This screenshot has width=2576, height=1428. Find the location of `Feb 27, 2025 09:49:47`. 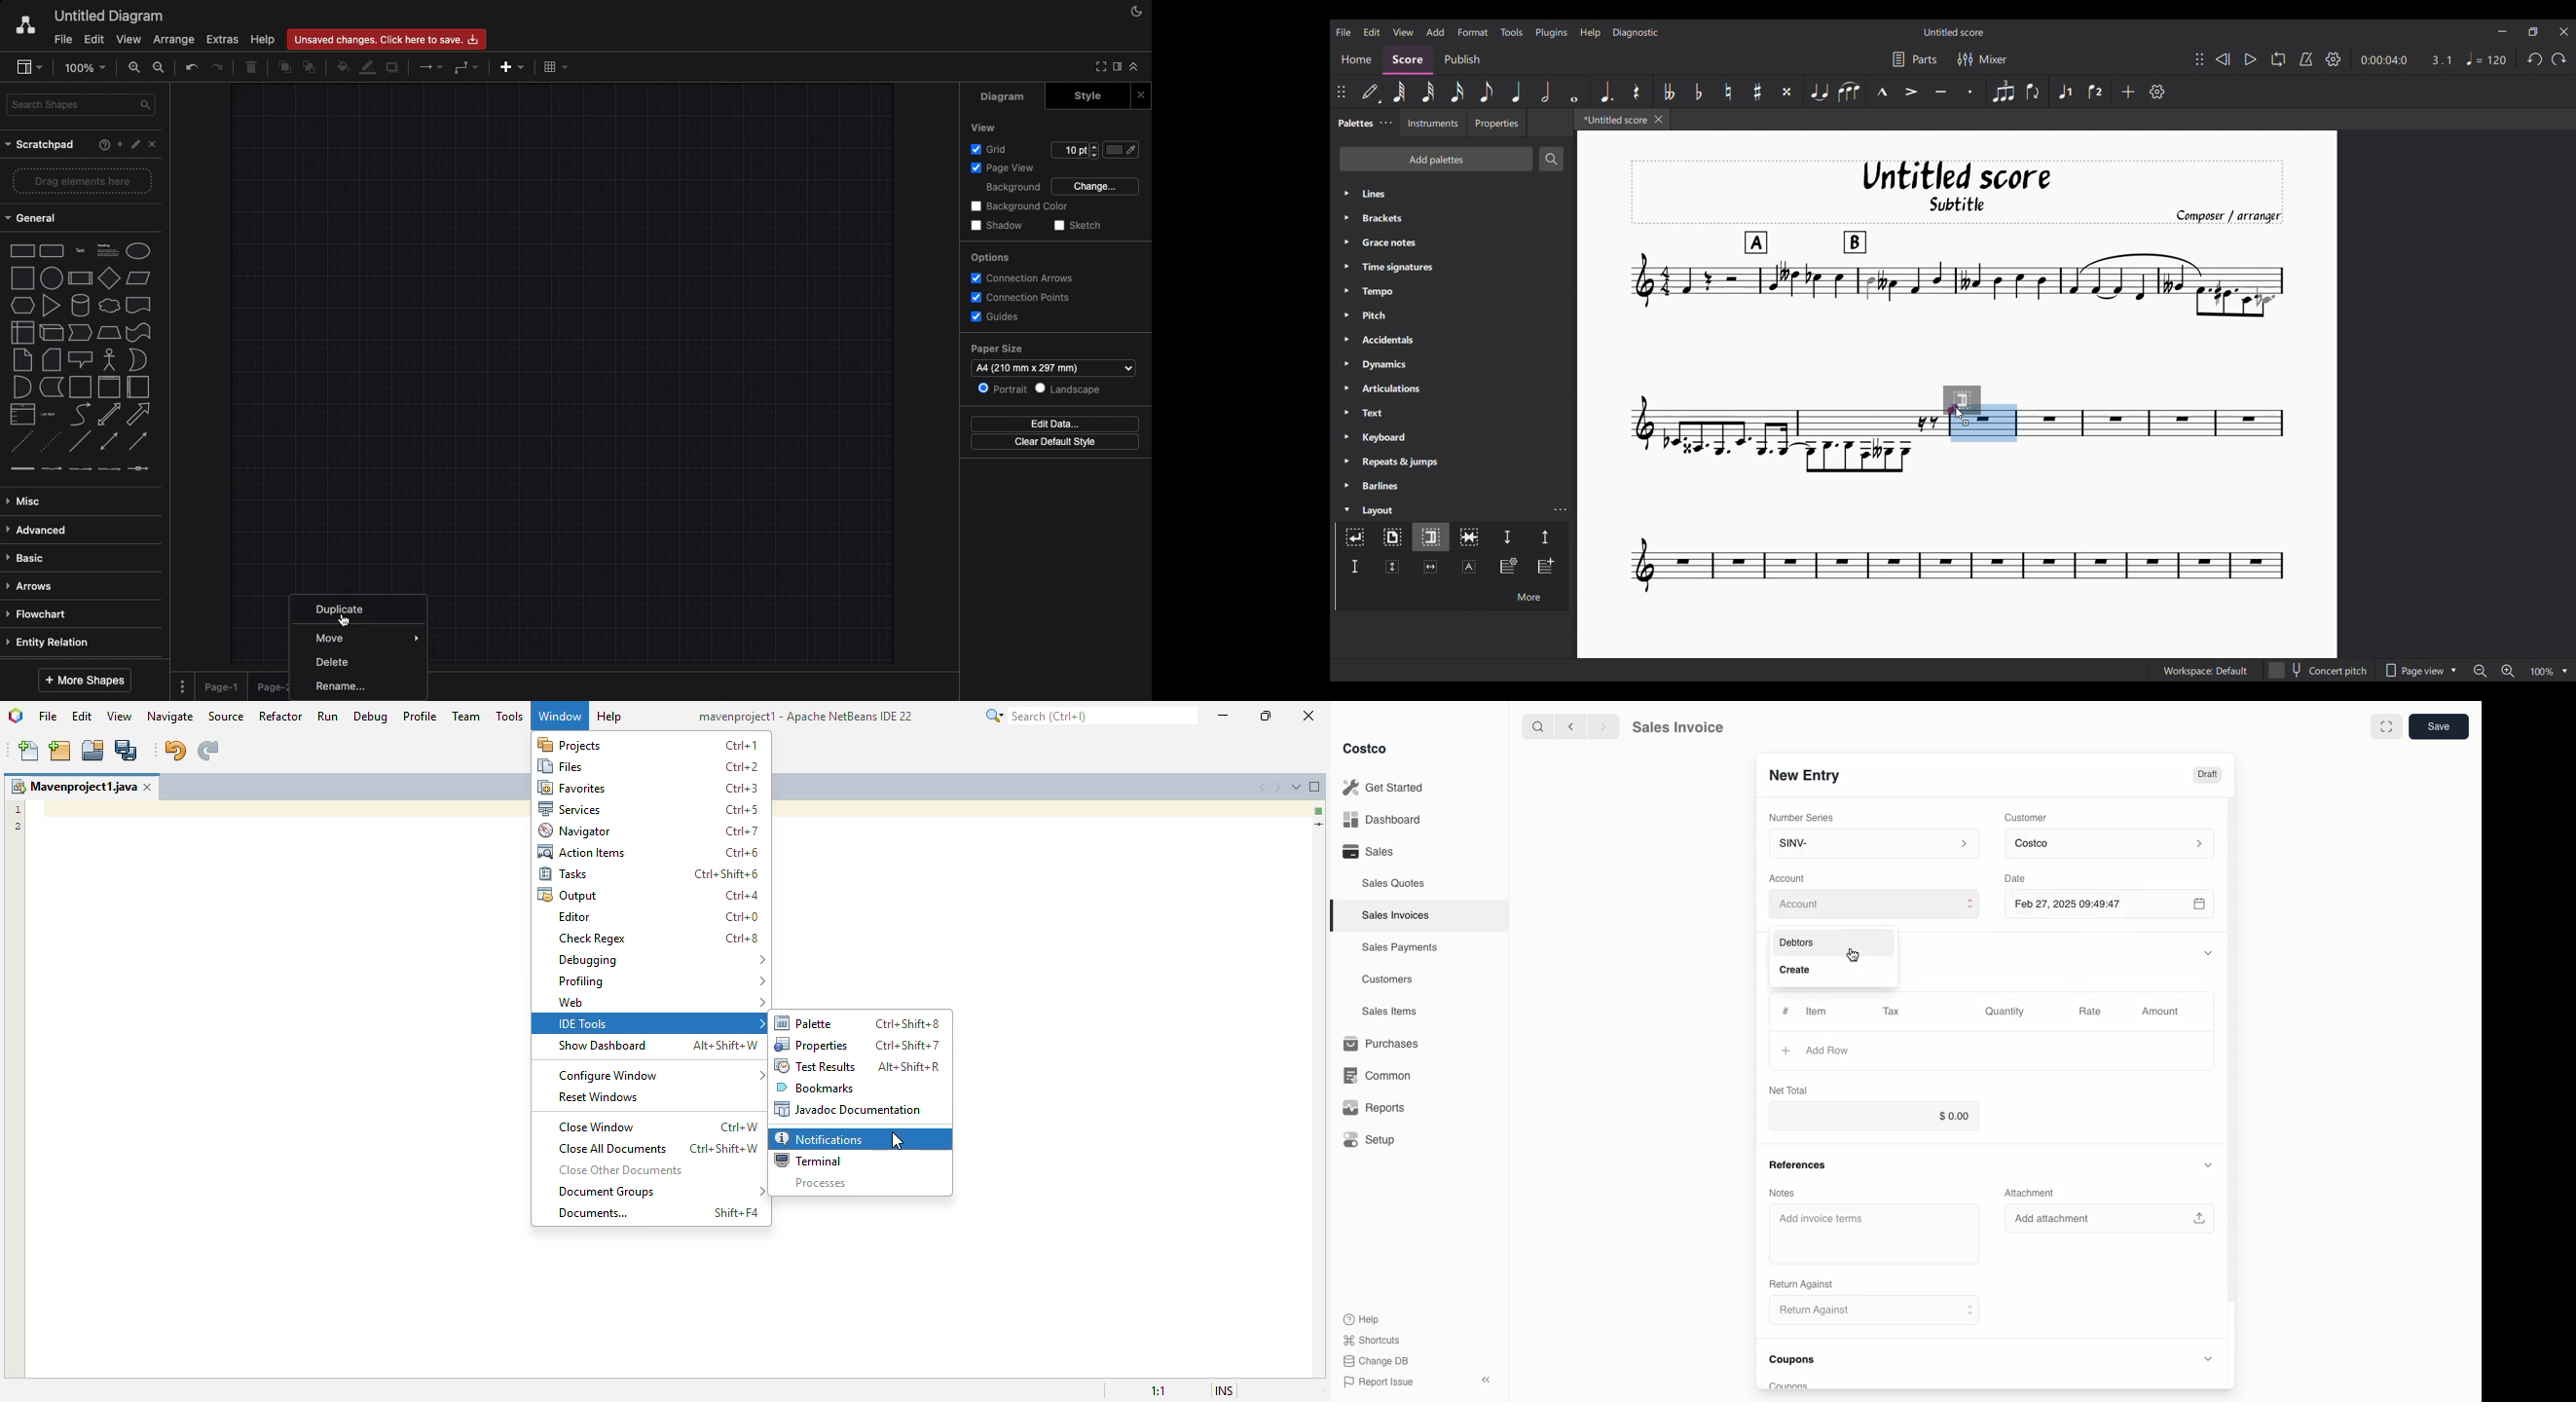

Feb 27, 2025 09:49:47 is located at coordinates (2109, 903).